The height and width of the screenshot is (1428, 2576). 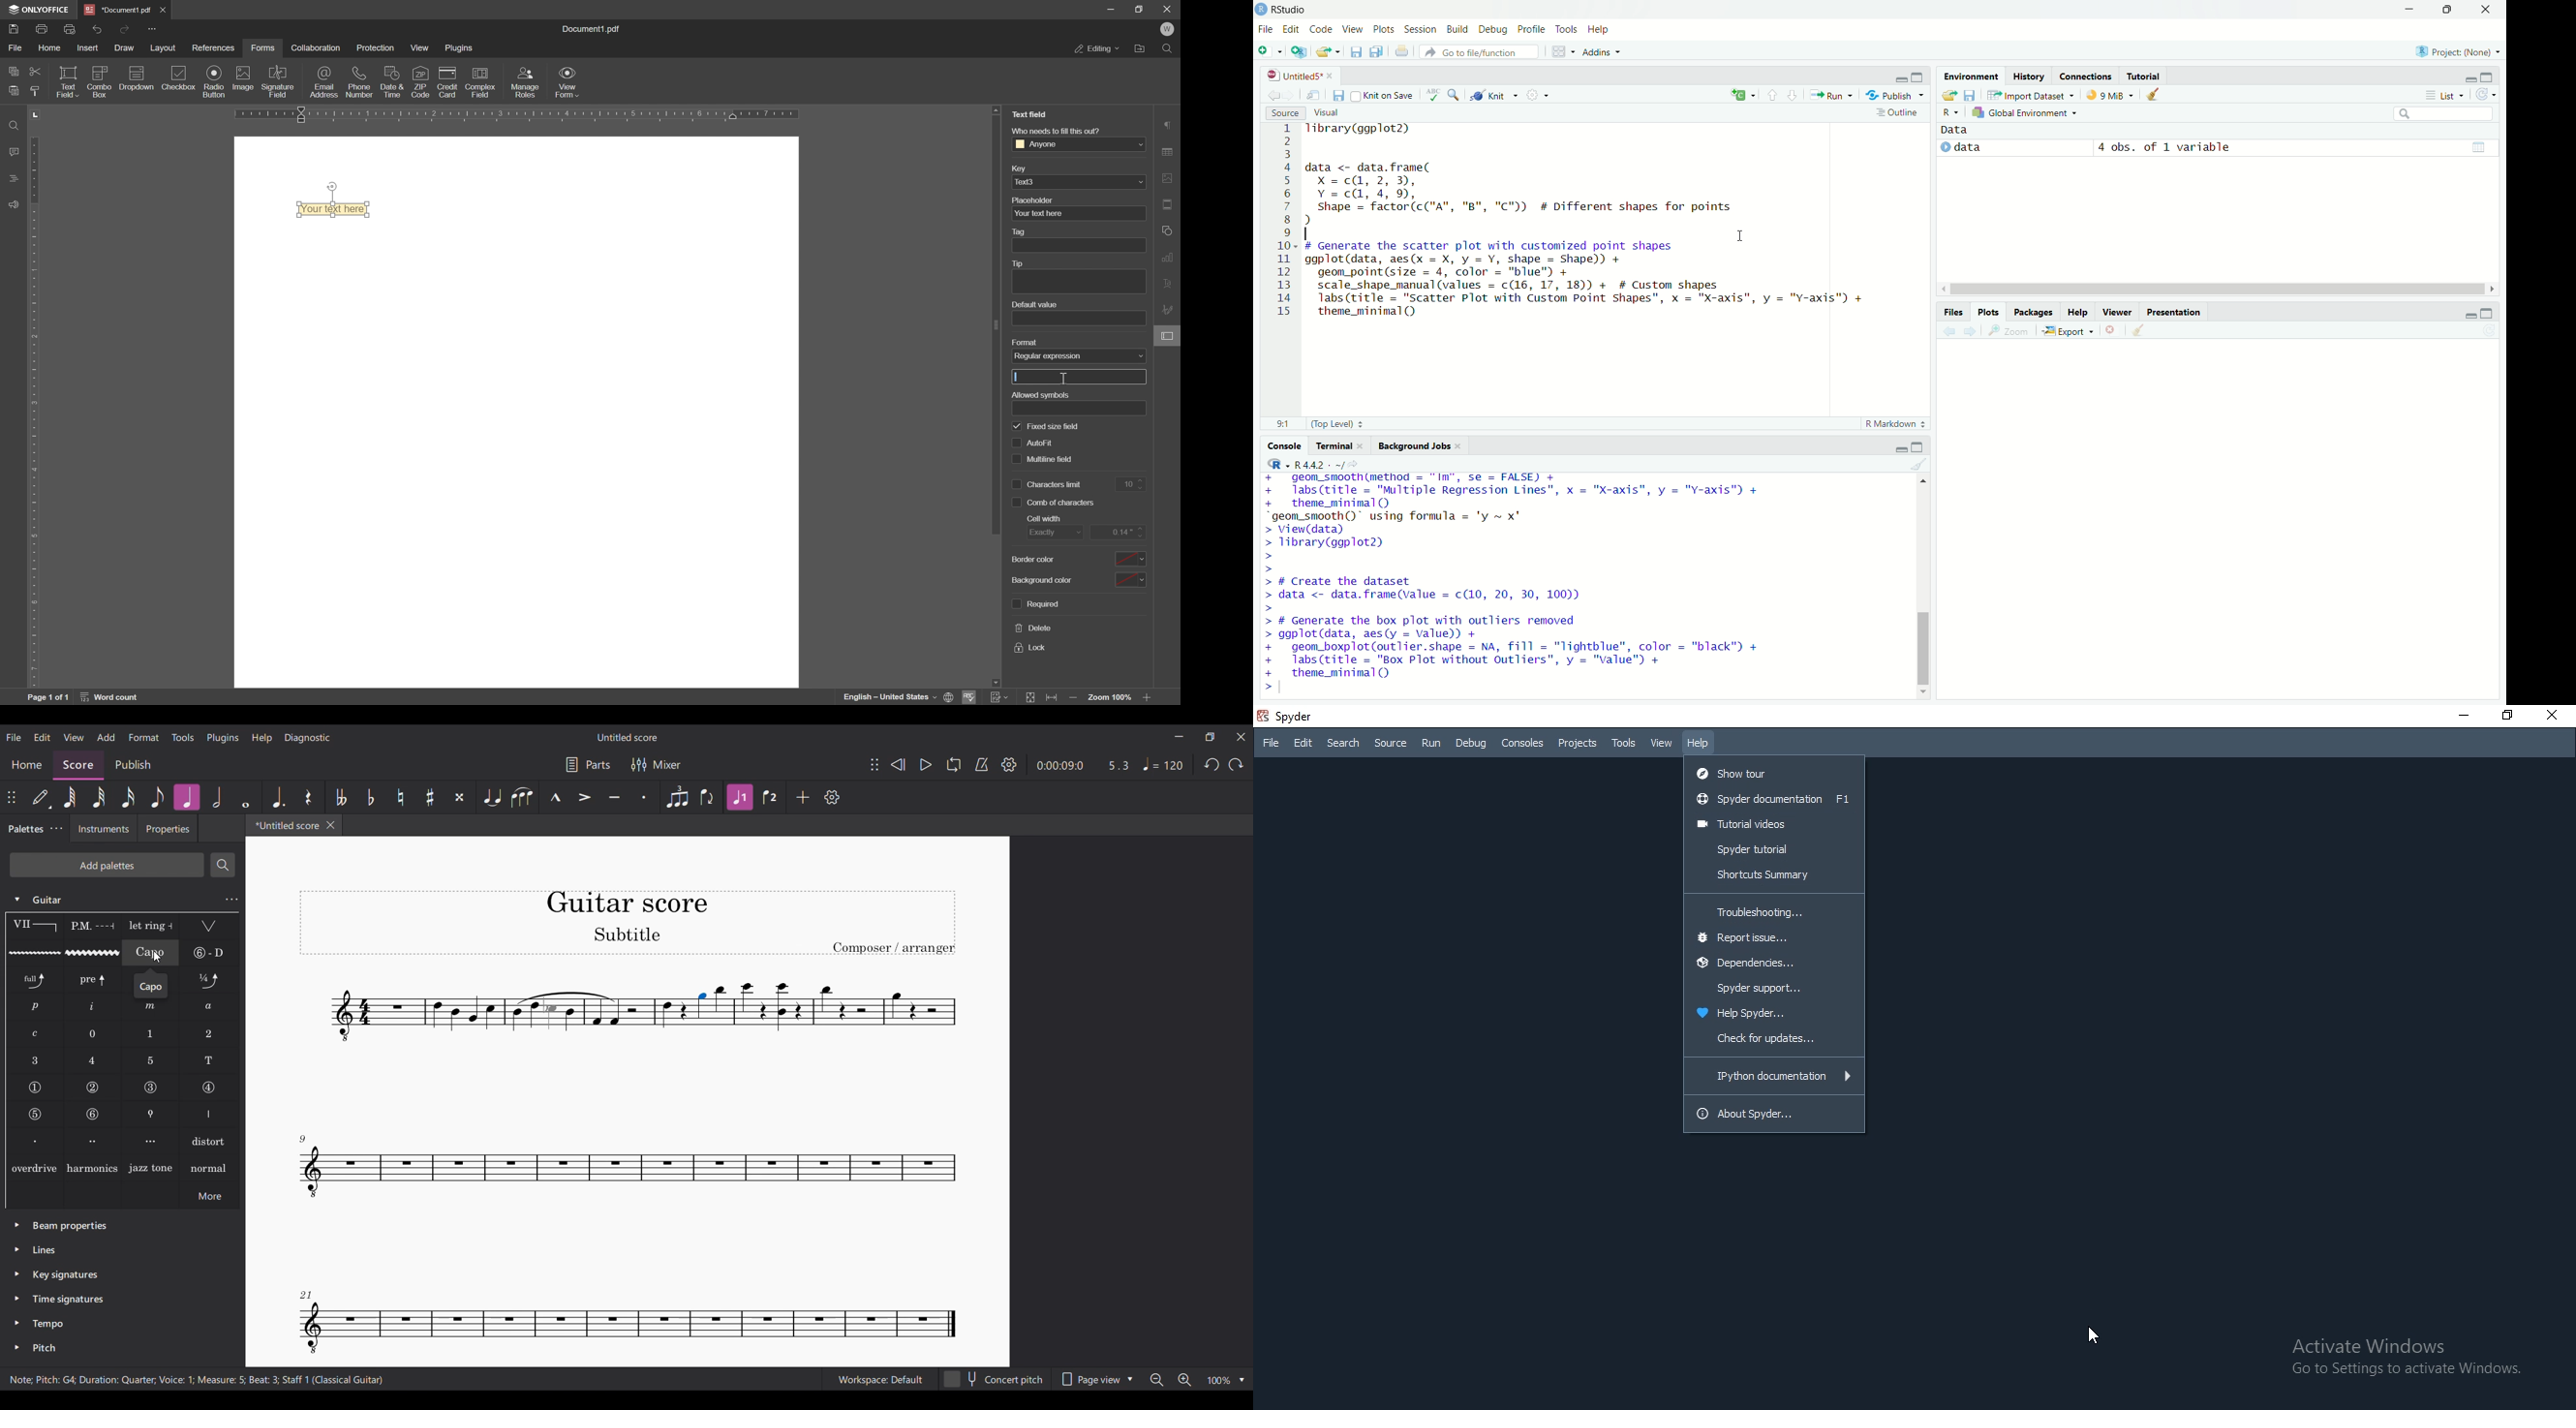 What do you see at coordinates (1074, 355) in the screenshot?
I see `none` at bounding box center [1074, 355].